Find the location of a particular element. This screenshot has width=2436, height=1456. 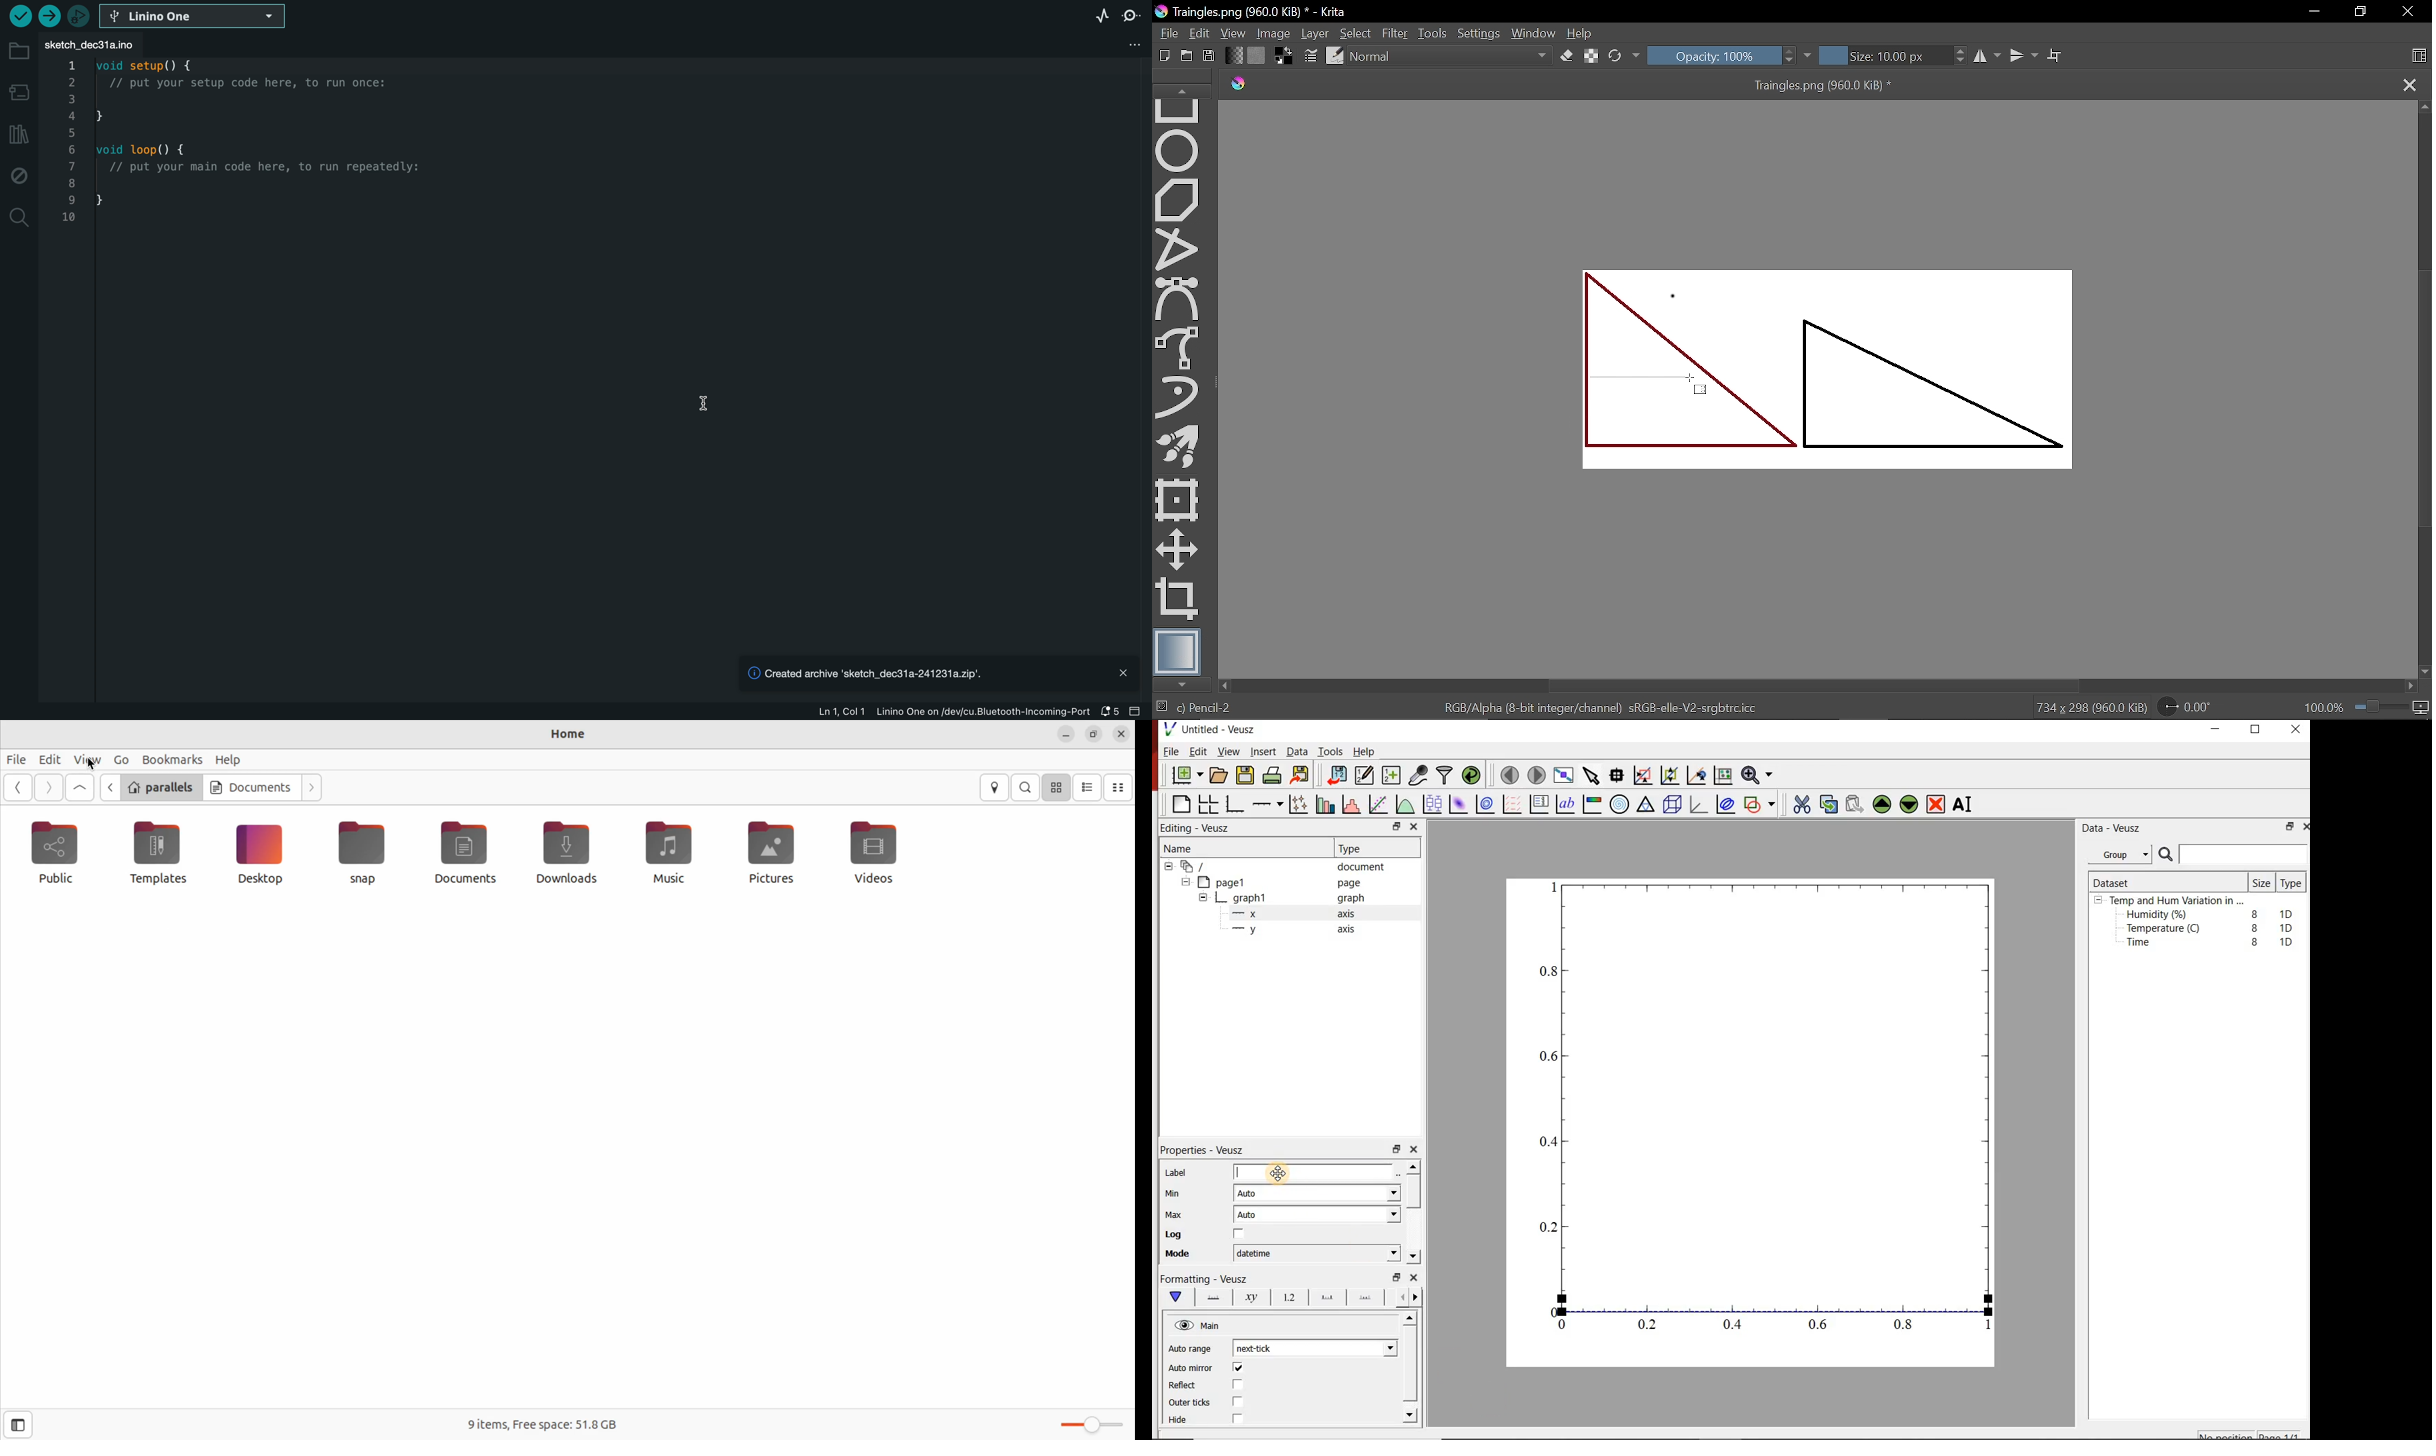

Move down is located at coordinates (2423, 669).